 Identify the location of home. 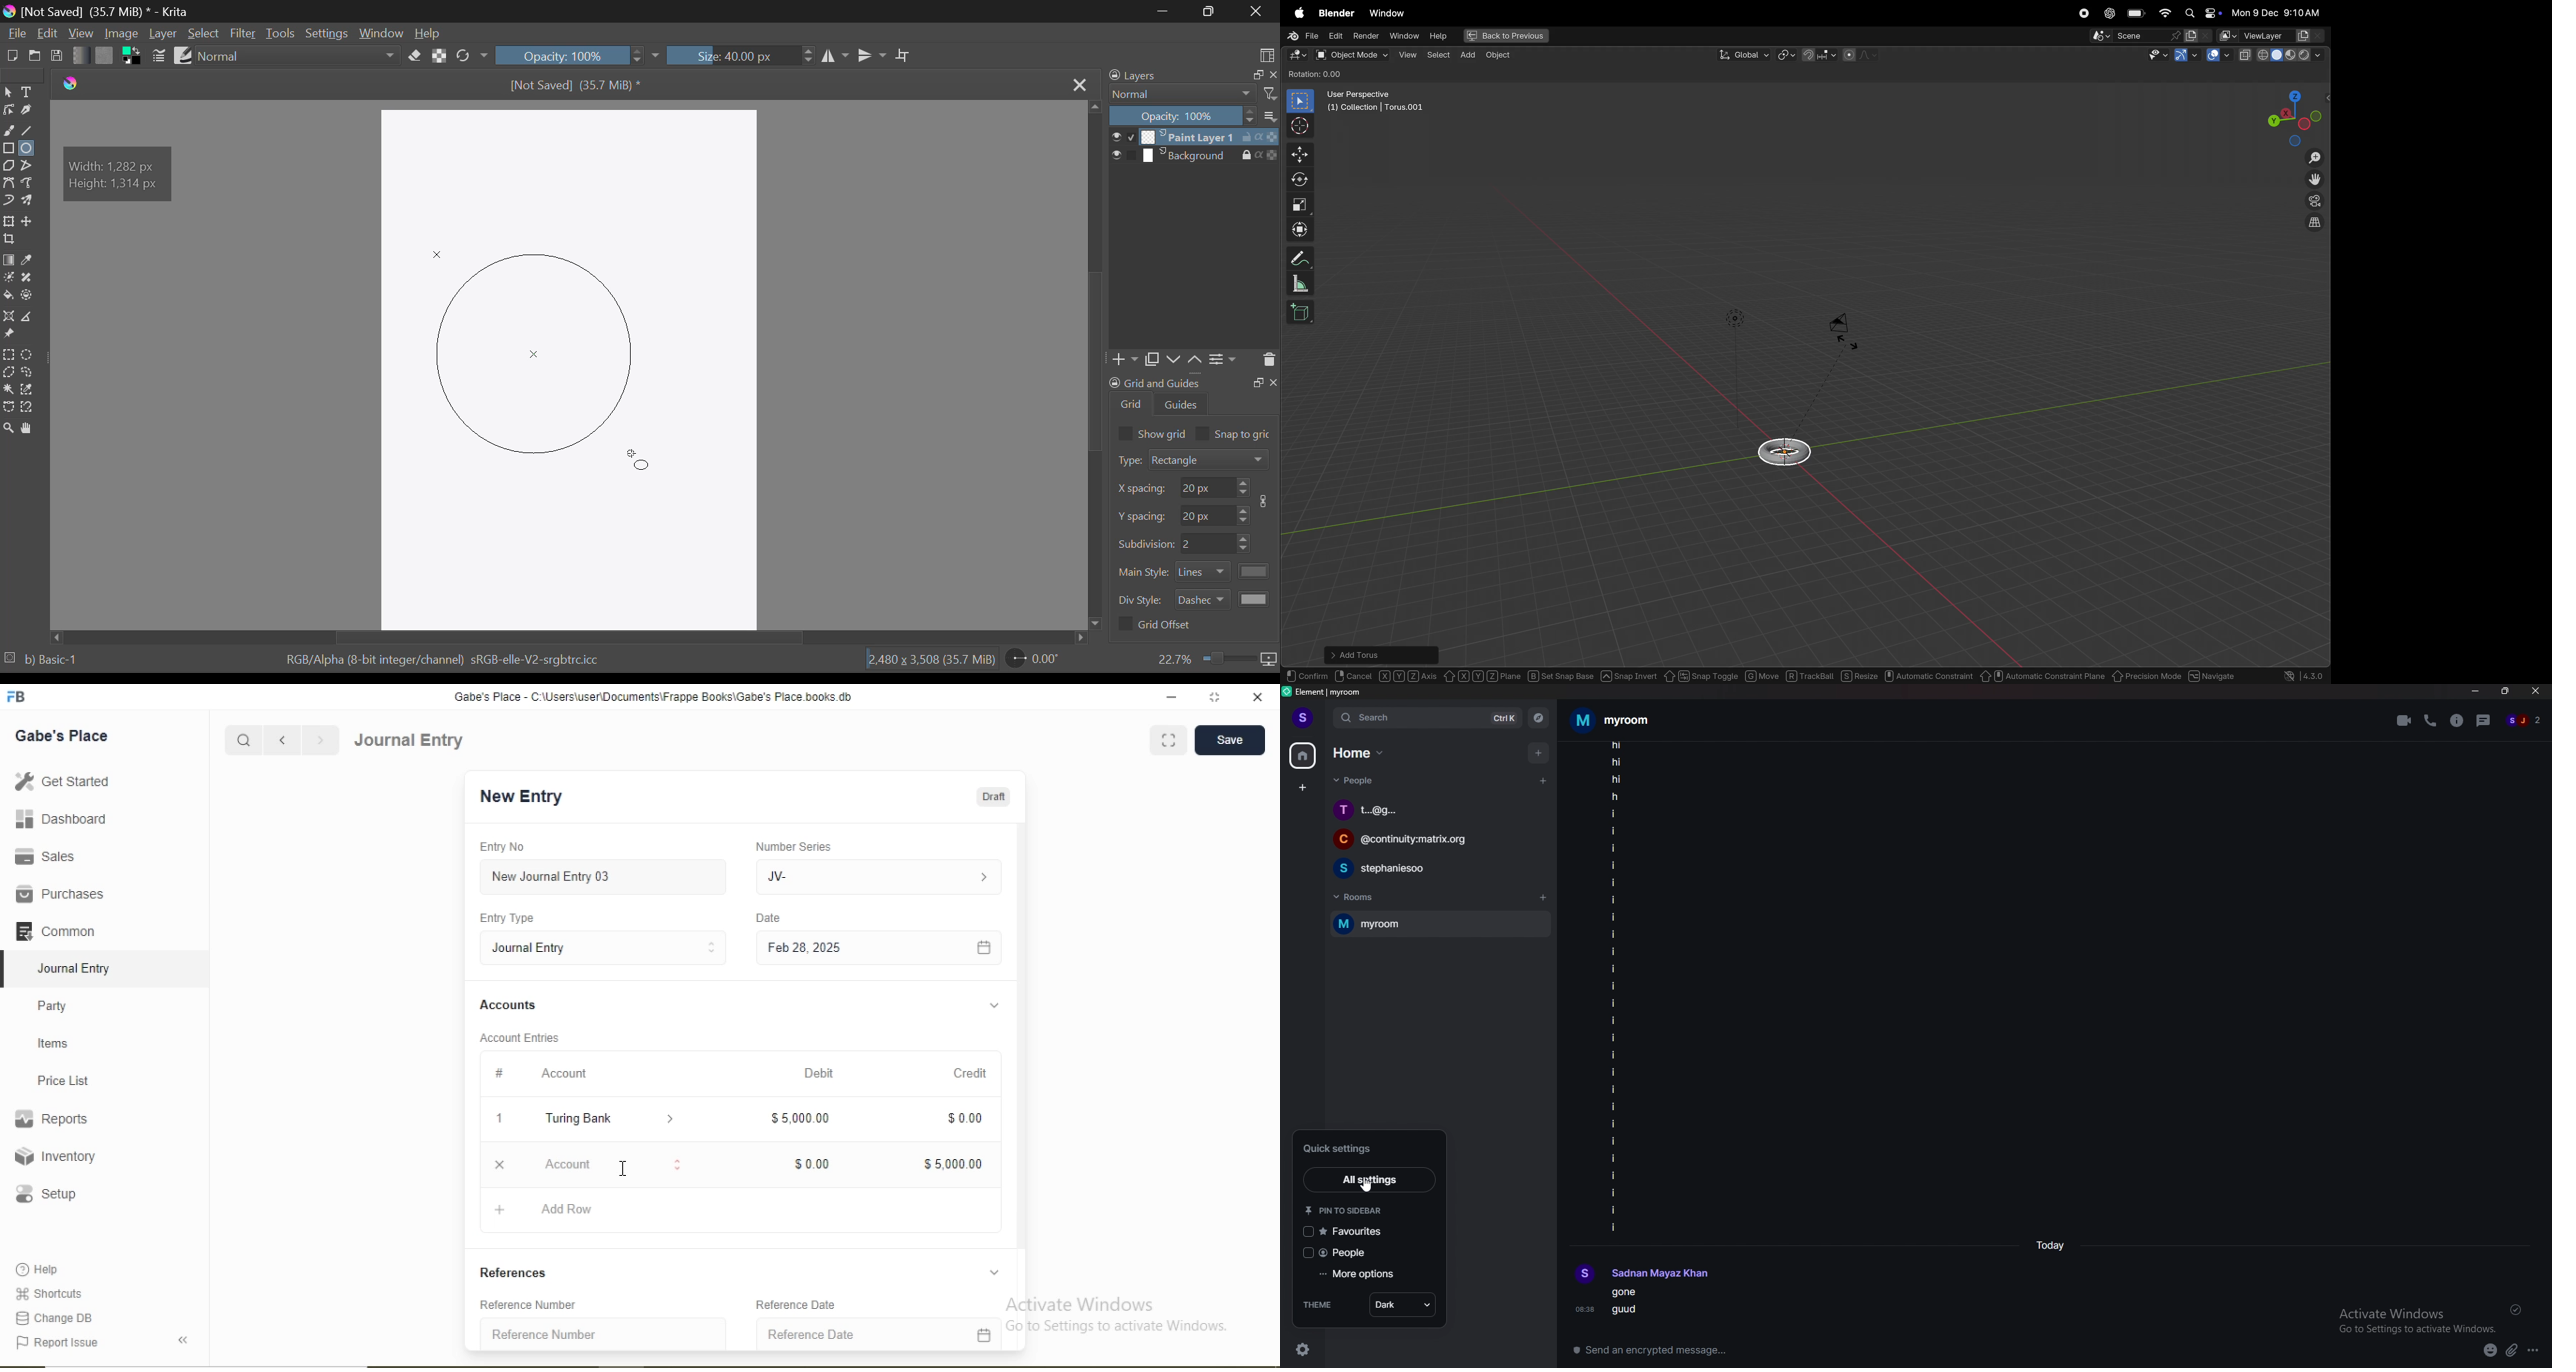
(1303, 756).